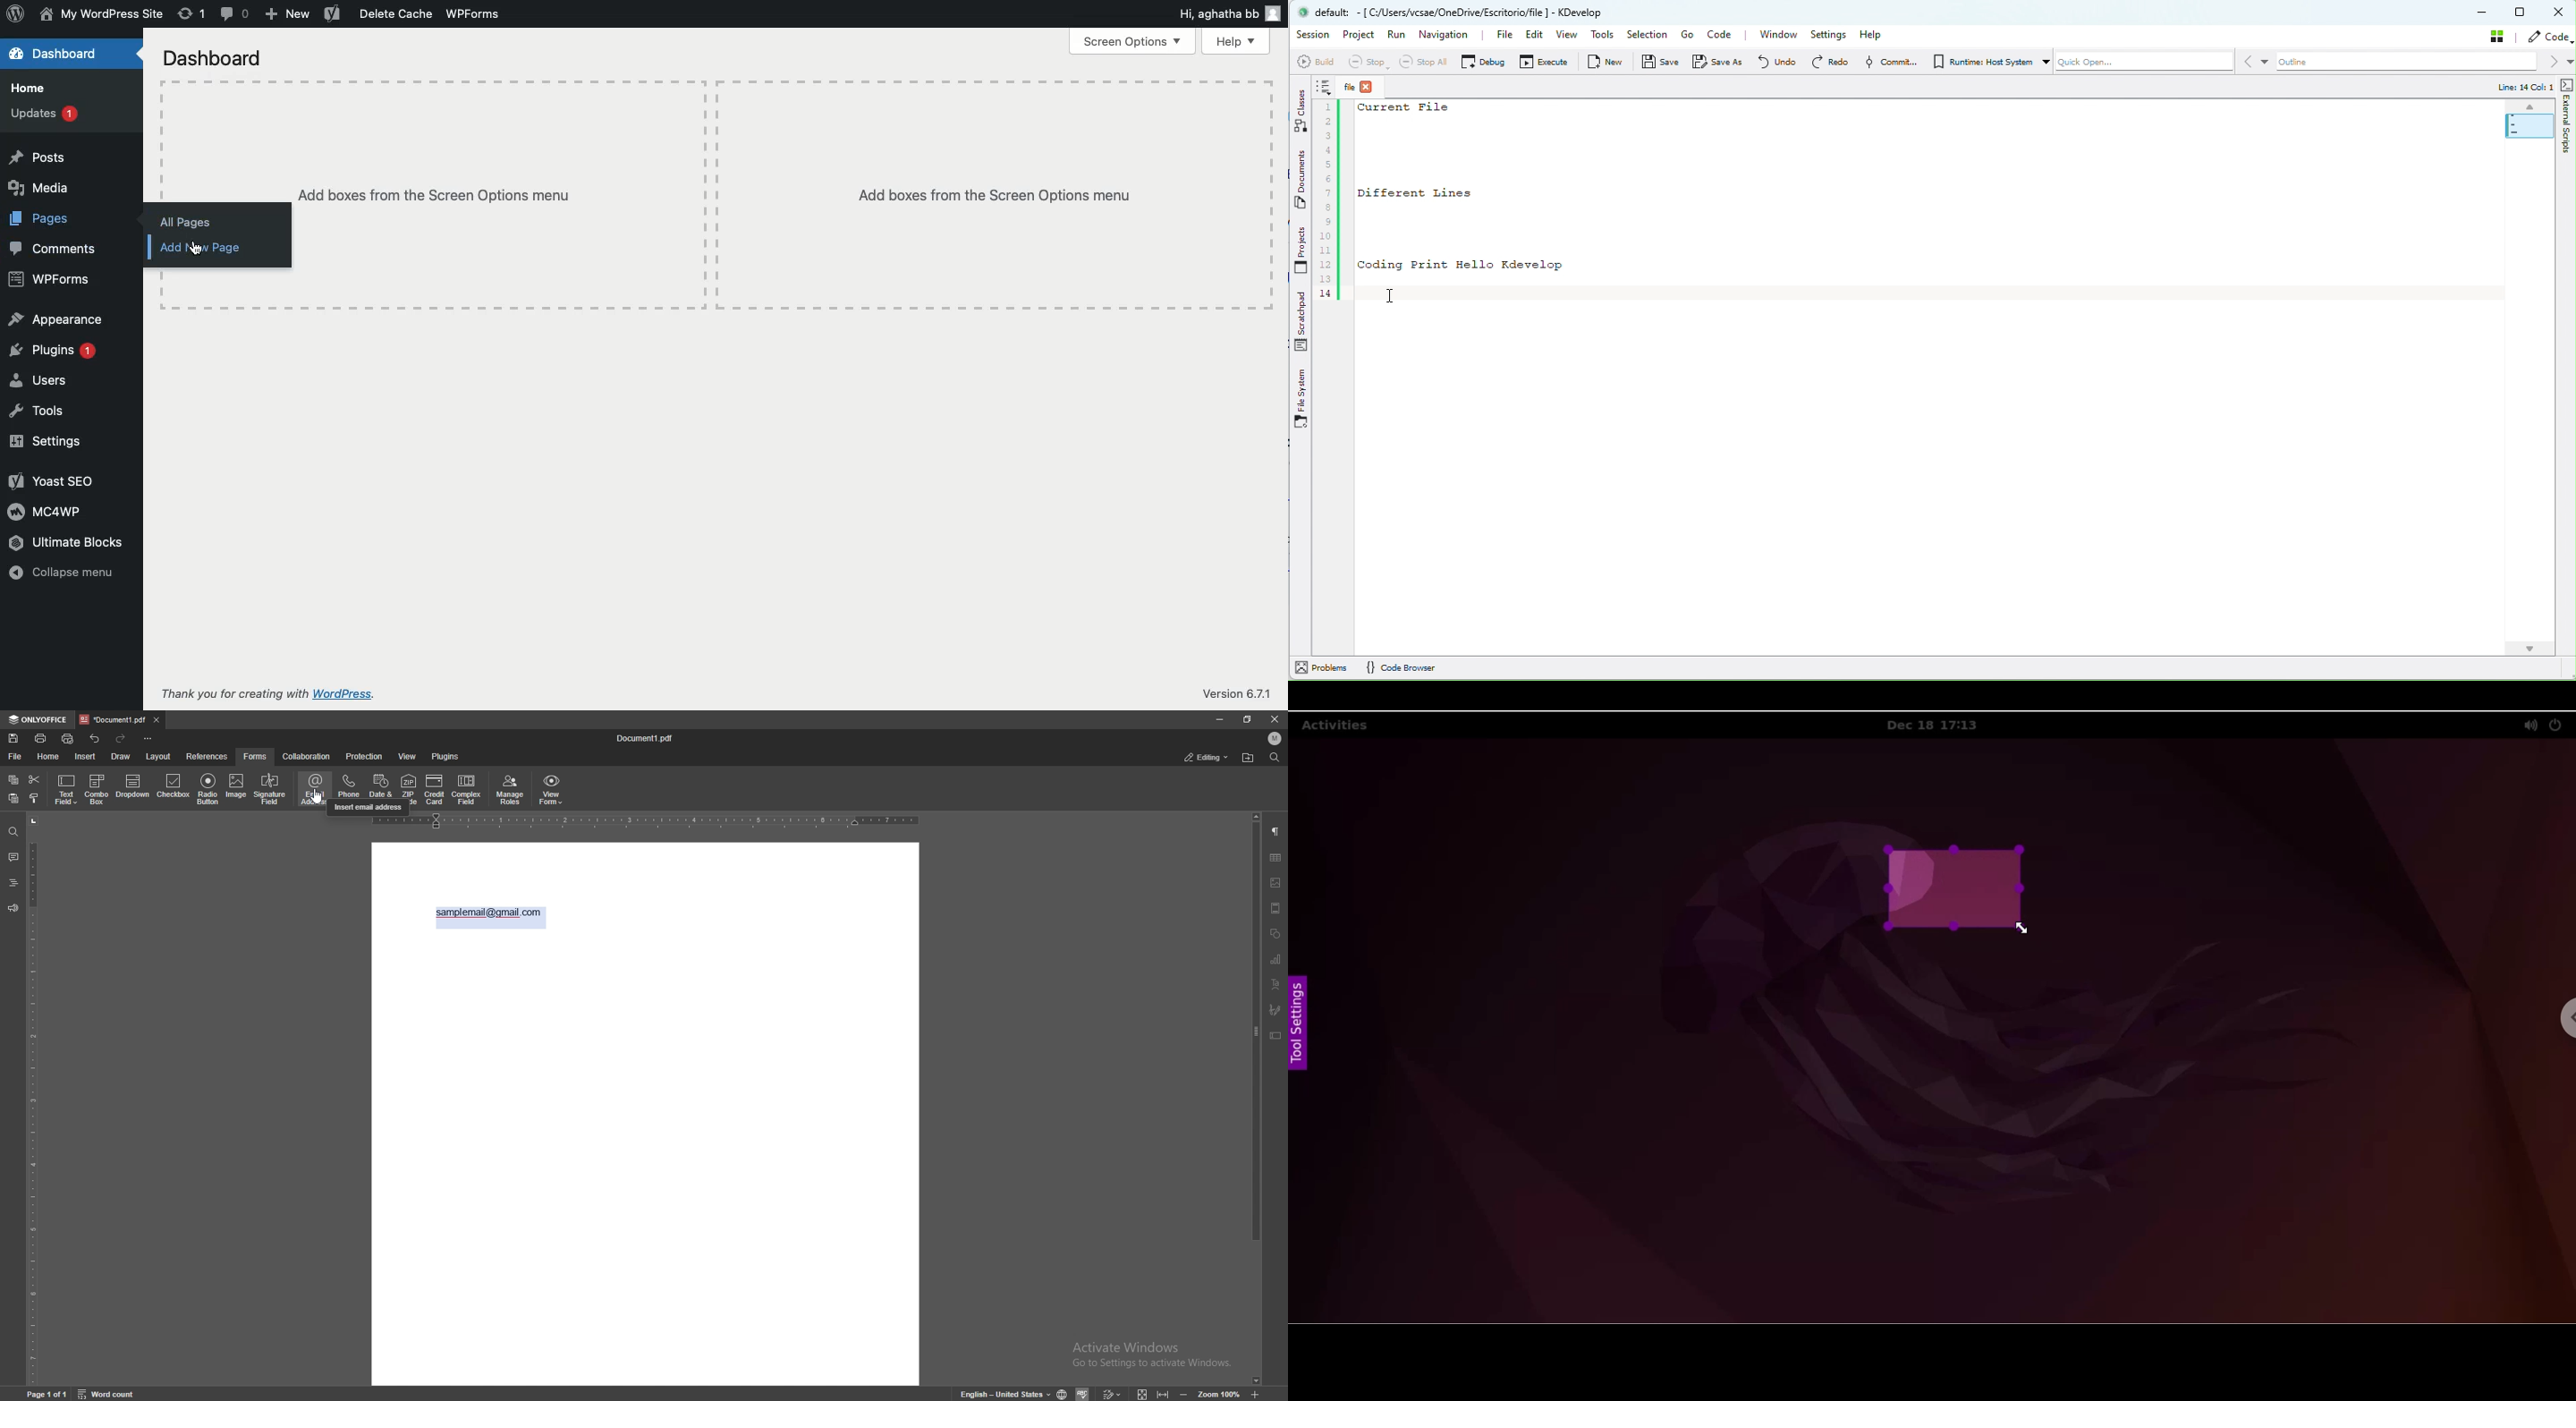 This screenshot has width=2576, height=1428. What do you see at coordinates (13, 739) in the screenshot?
I see `save` at bounding box center [13, 739].